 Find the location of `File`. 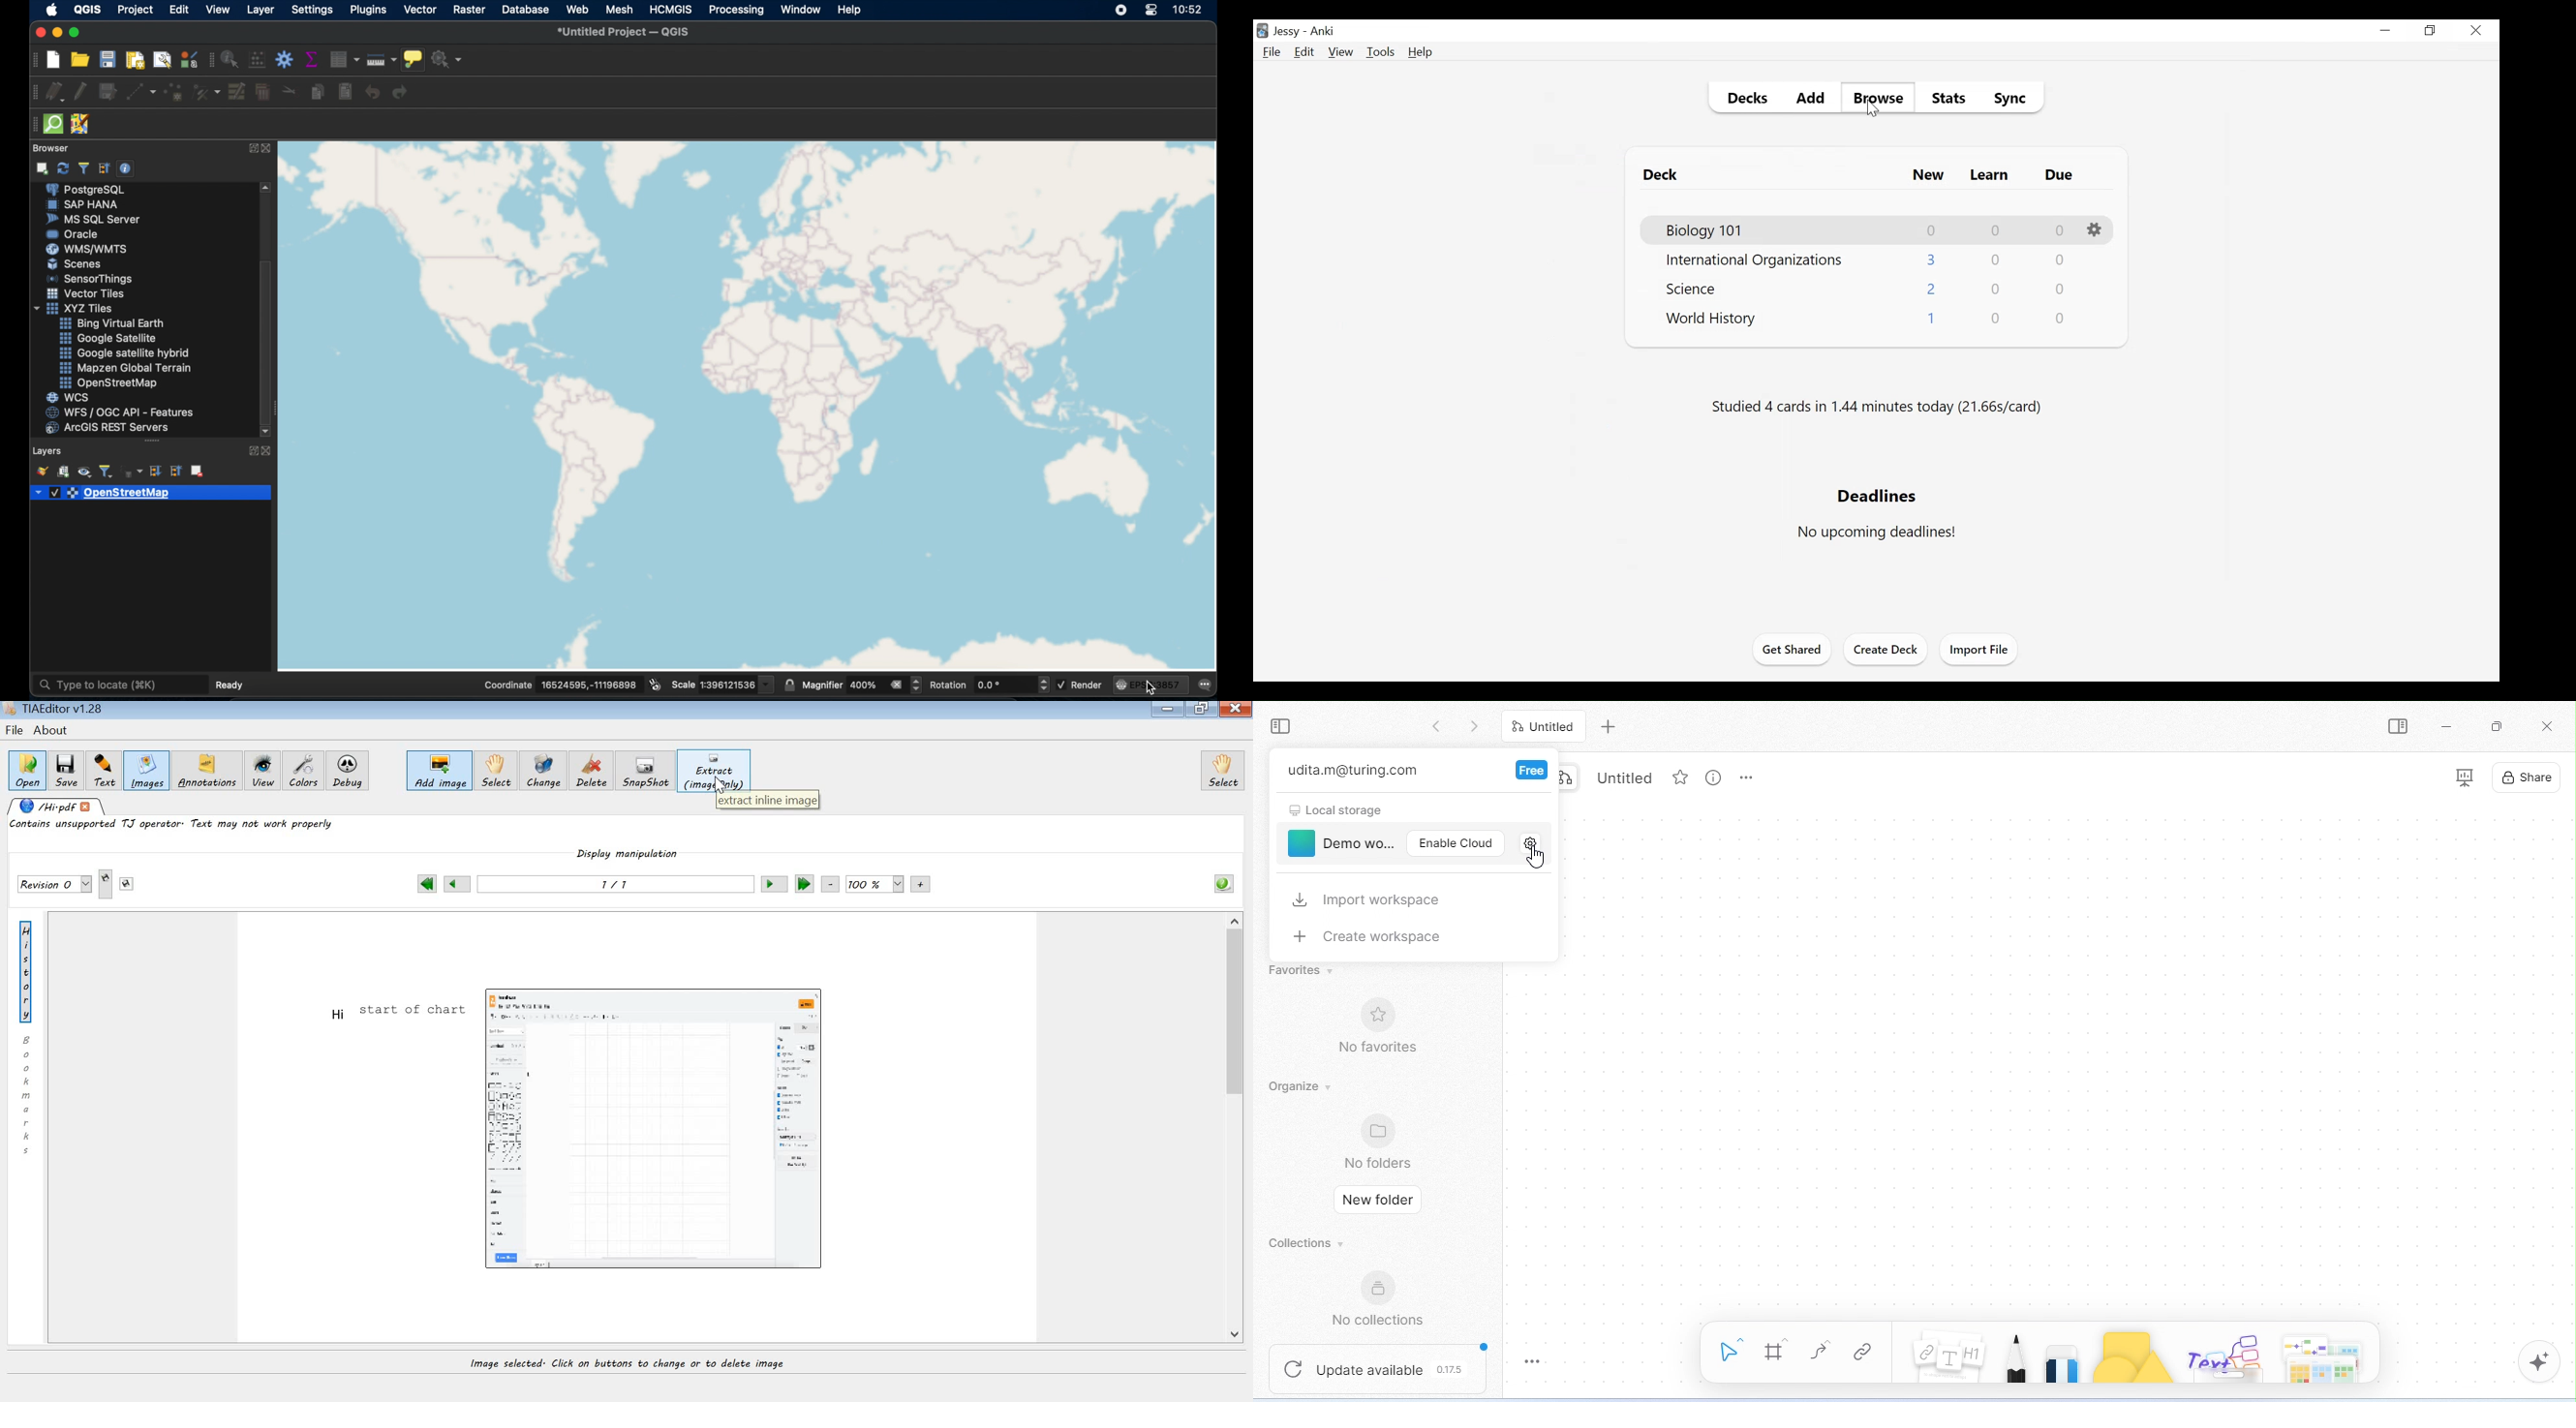

File is located at coordinates (1273, 53).